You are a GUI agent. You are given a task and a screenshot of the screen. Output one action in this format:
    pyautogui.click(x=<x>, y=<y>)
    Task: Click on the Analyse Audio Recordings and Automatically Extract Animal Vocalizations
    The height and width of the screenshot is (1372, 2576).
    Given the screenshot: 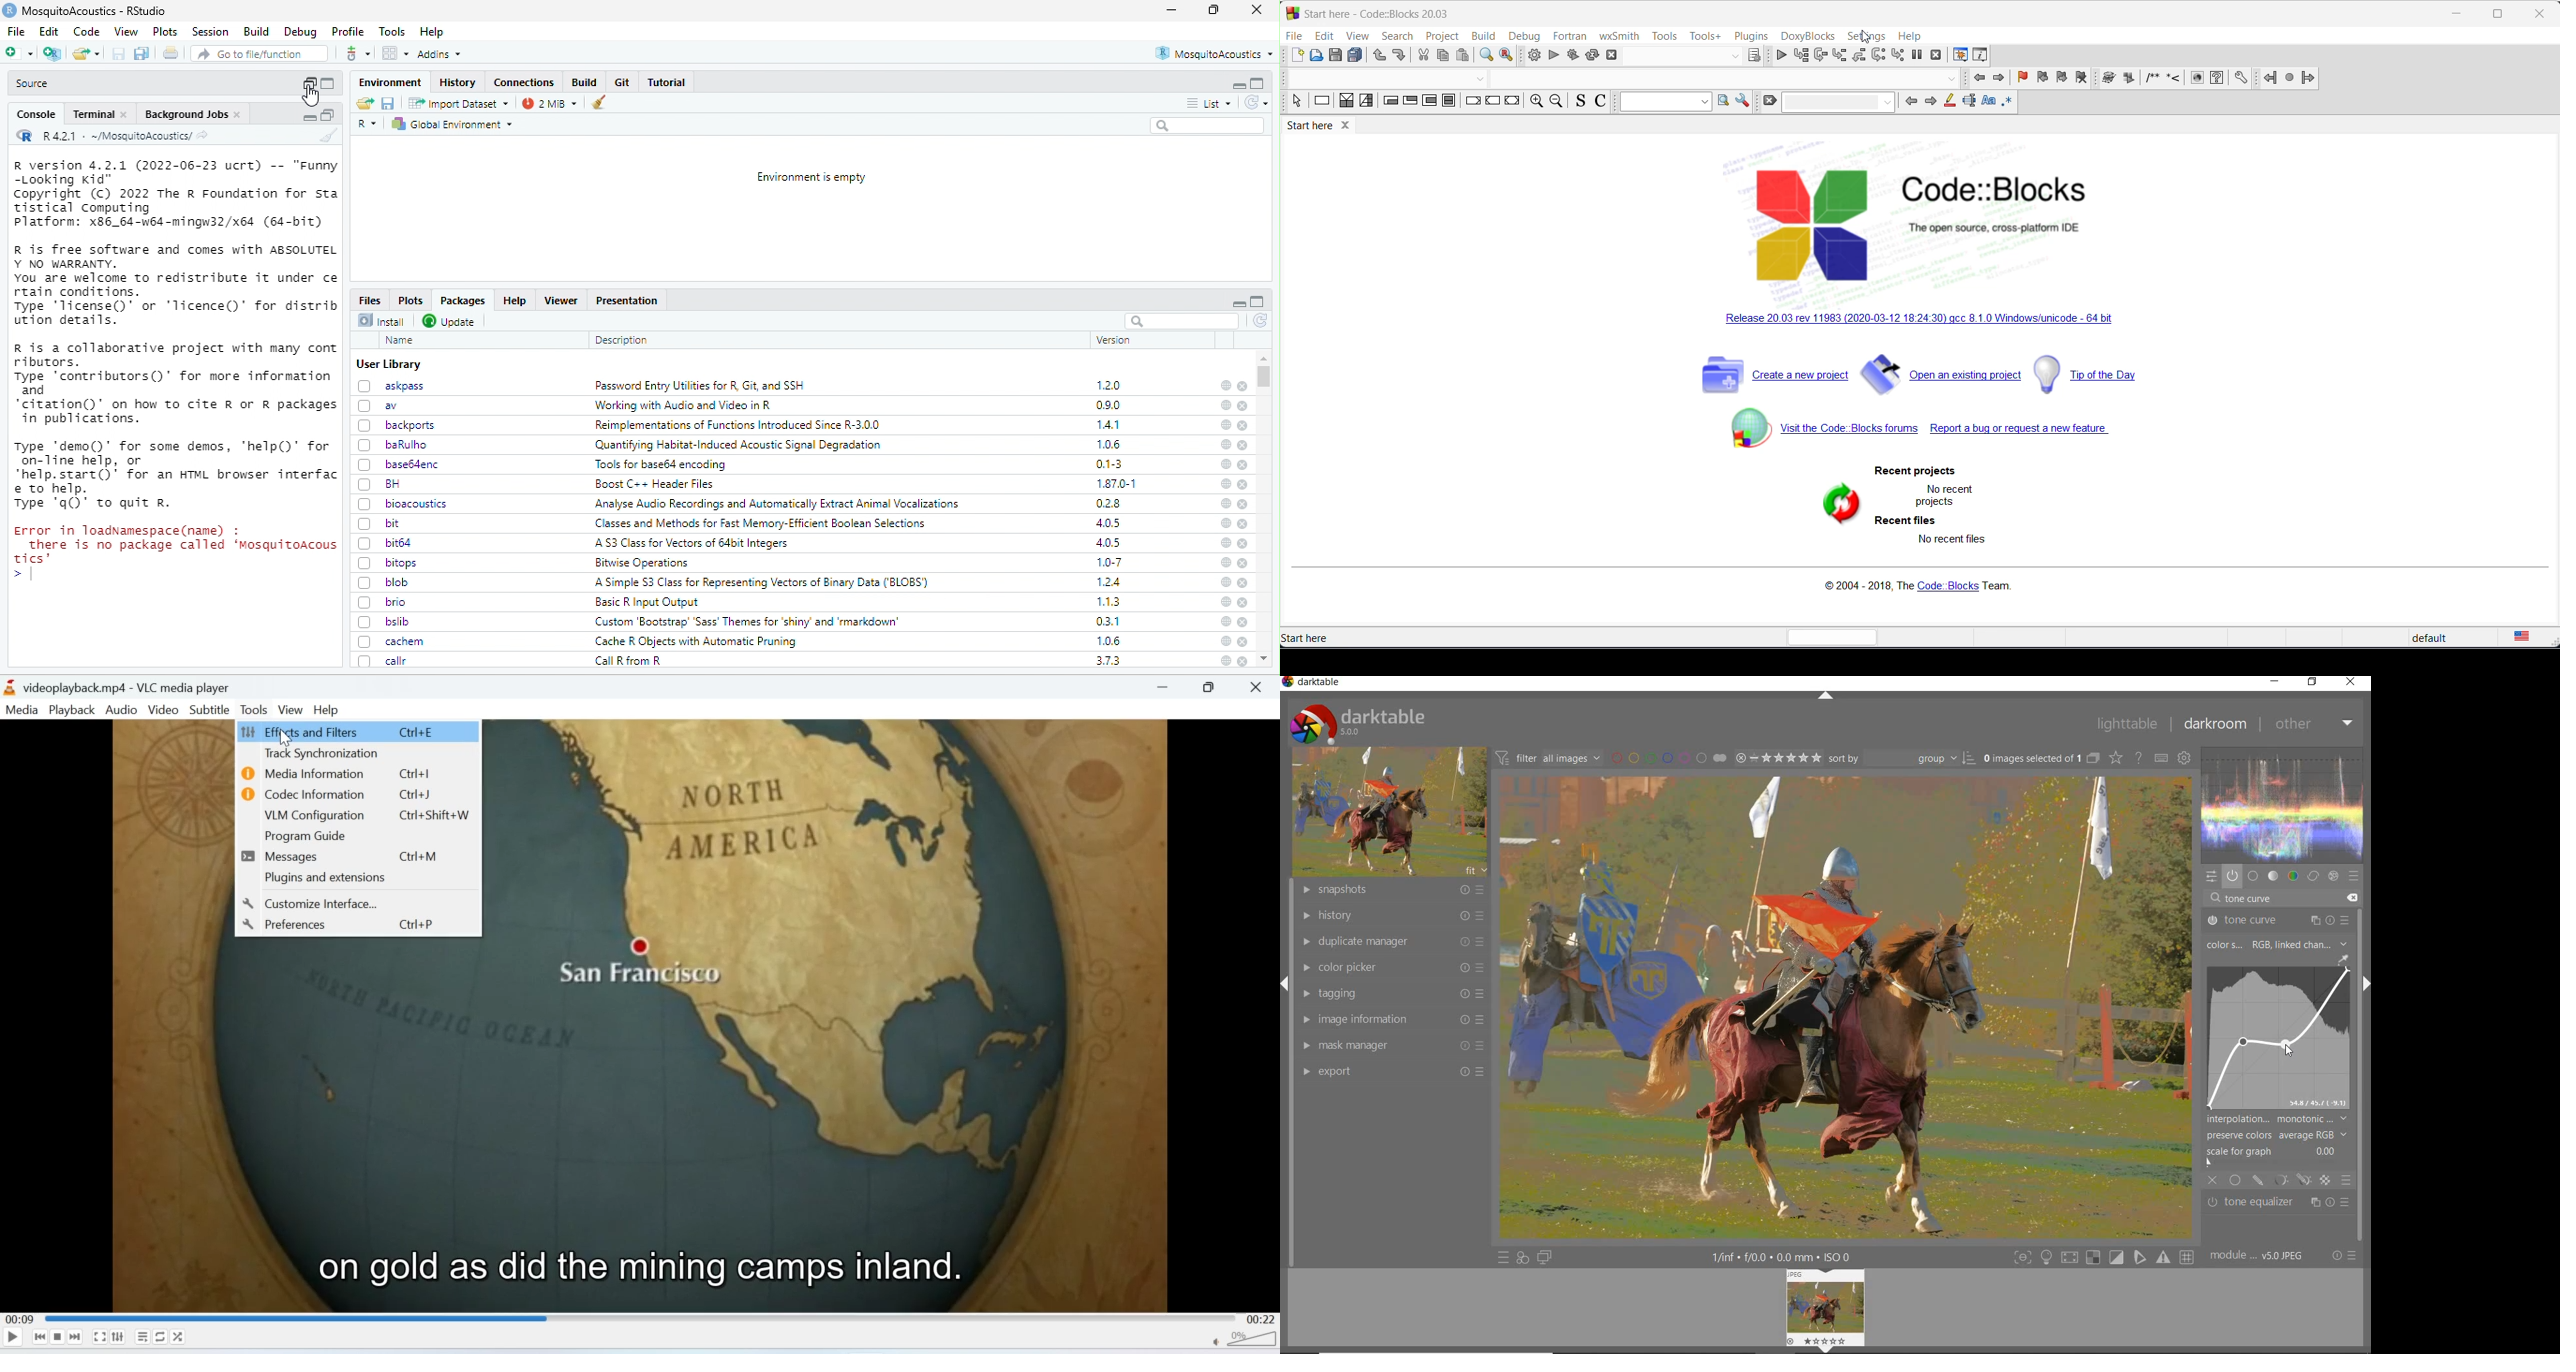 What is the action you would take?
    pyautogui.click(x=777, y=504)
    